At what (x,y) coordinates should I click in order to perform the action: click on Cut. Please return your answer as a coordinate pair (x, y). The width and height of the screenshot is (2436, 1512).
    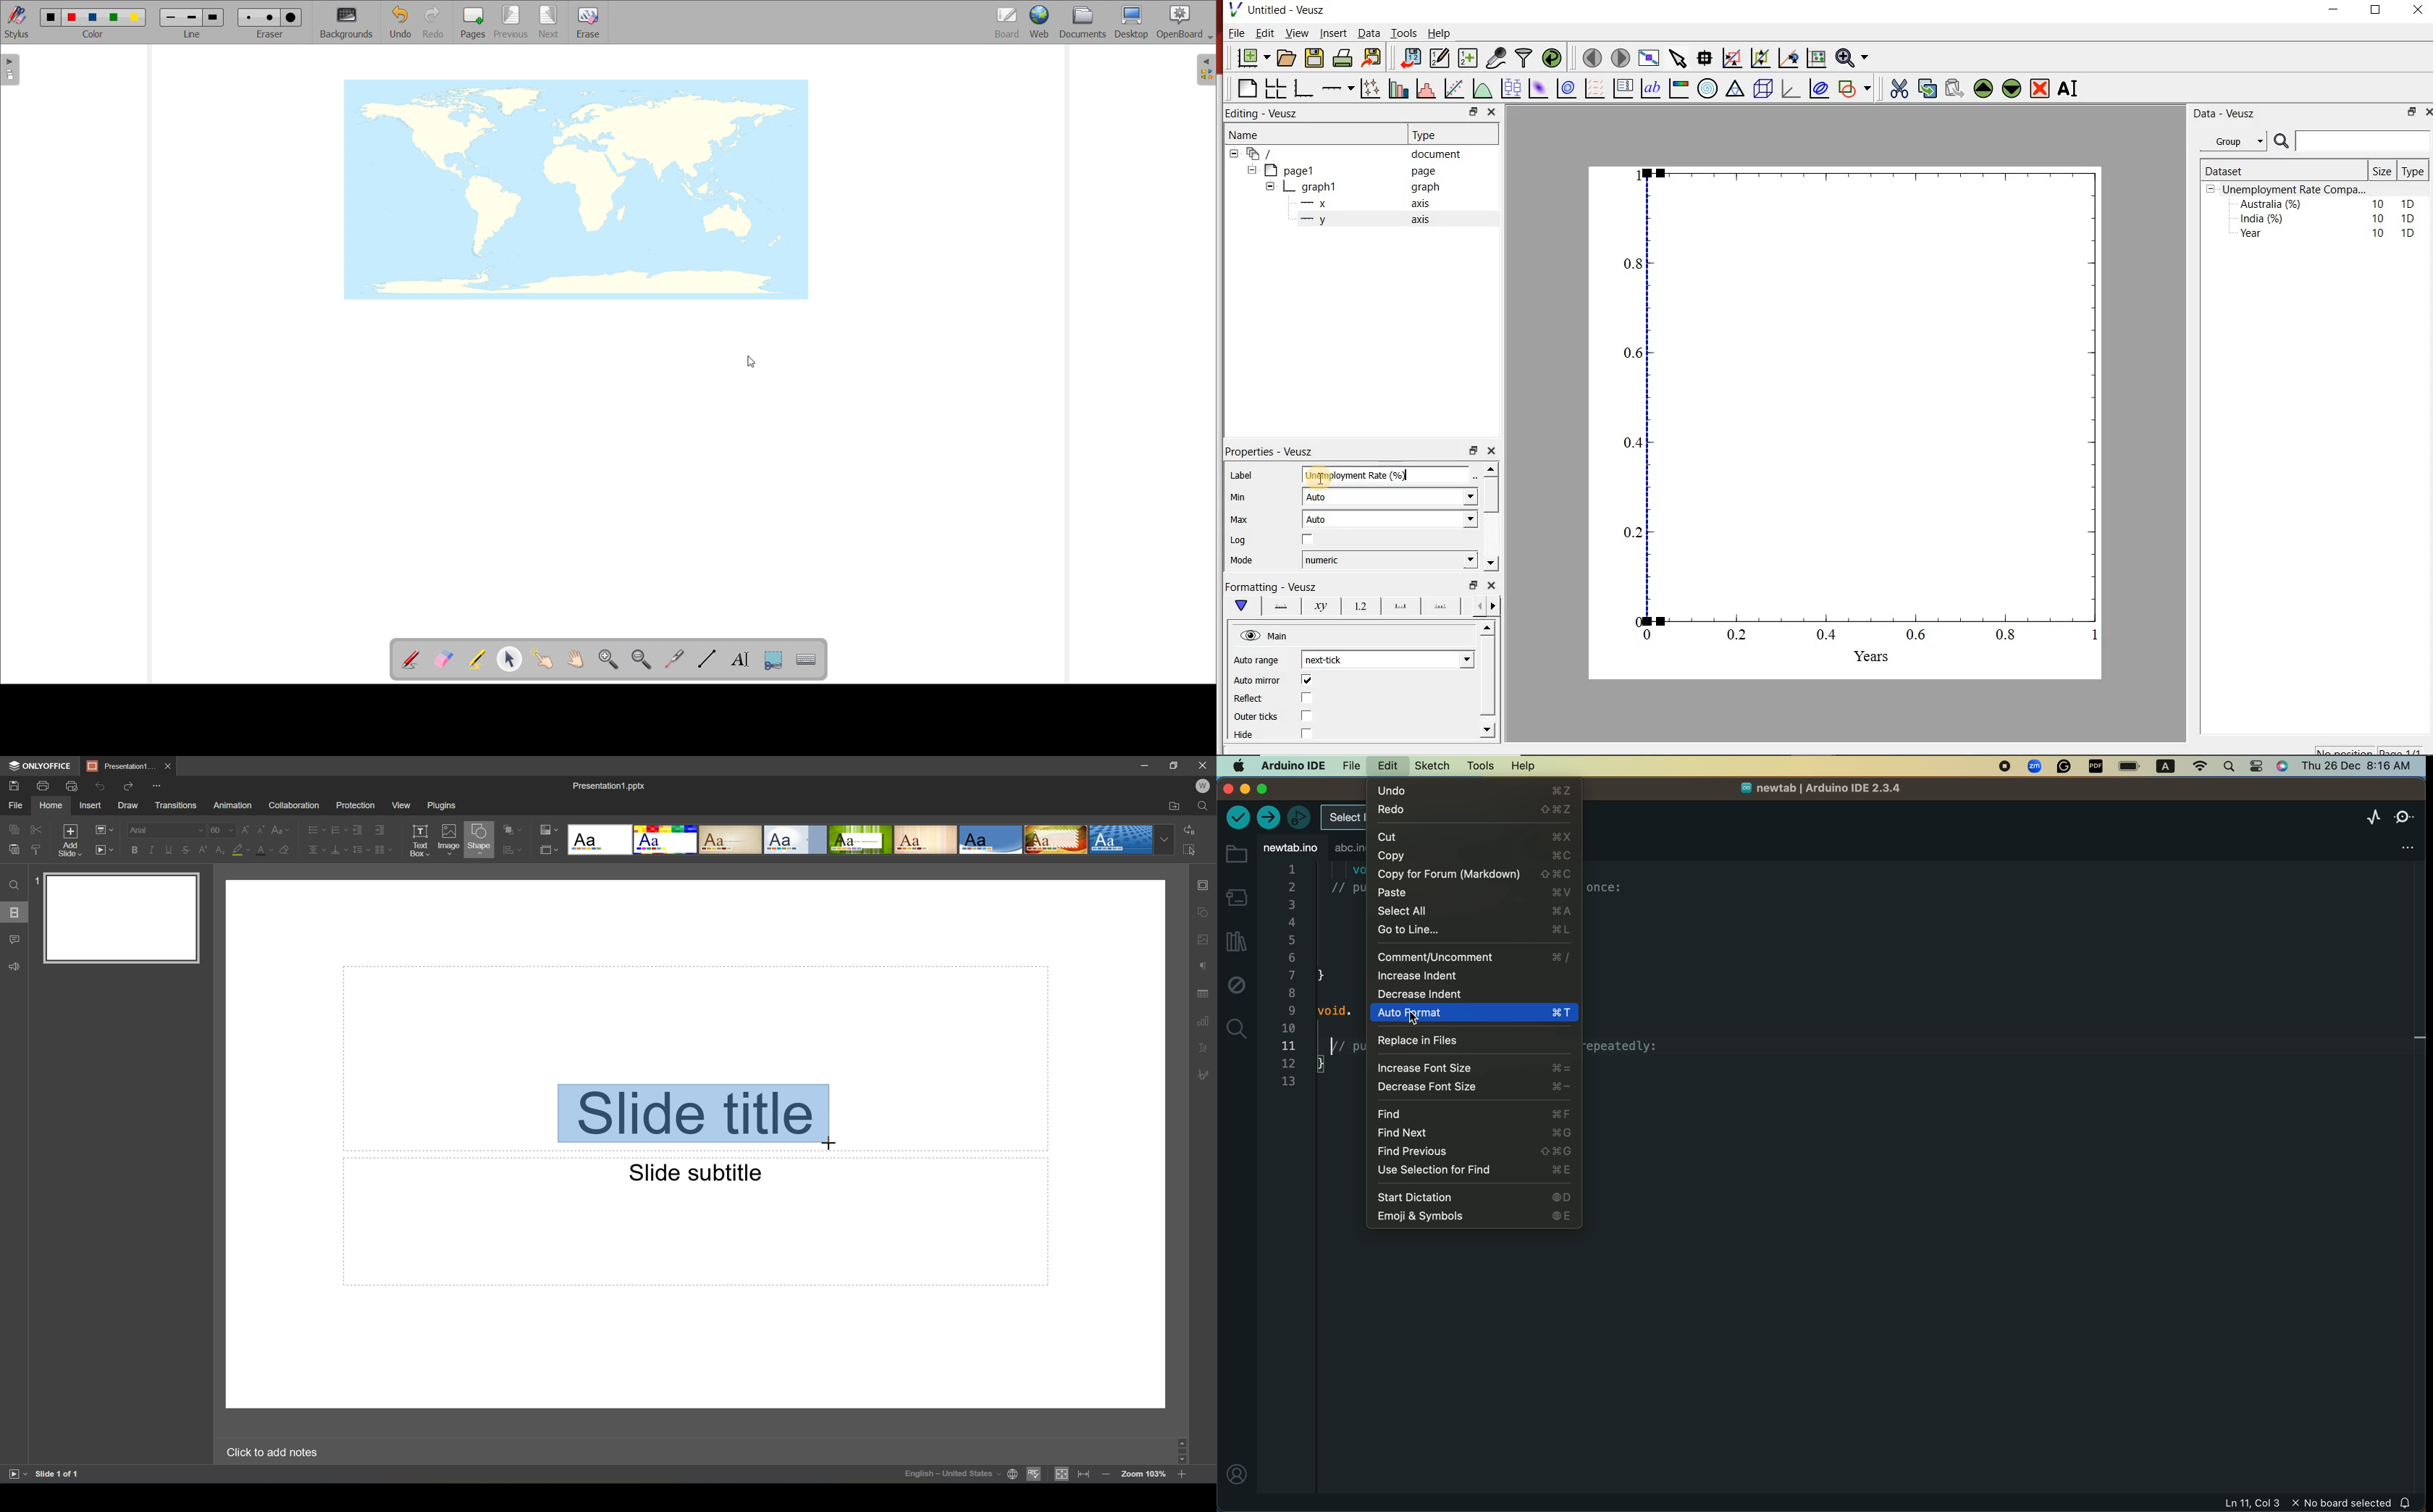
    Looking at the image, I should click on (35, 828).